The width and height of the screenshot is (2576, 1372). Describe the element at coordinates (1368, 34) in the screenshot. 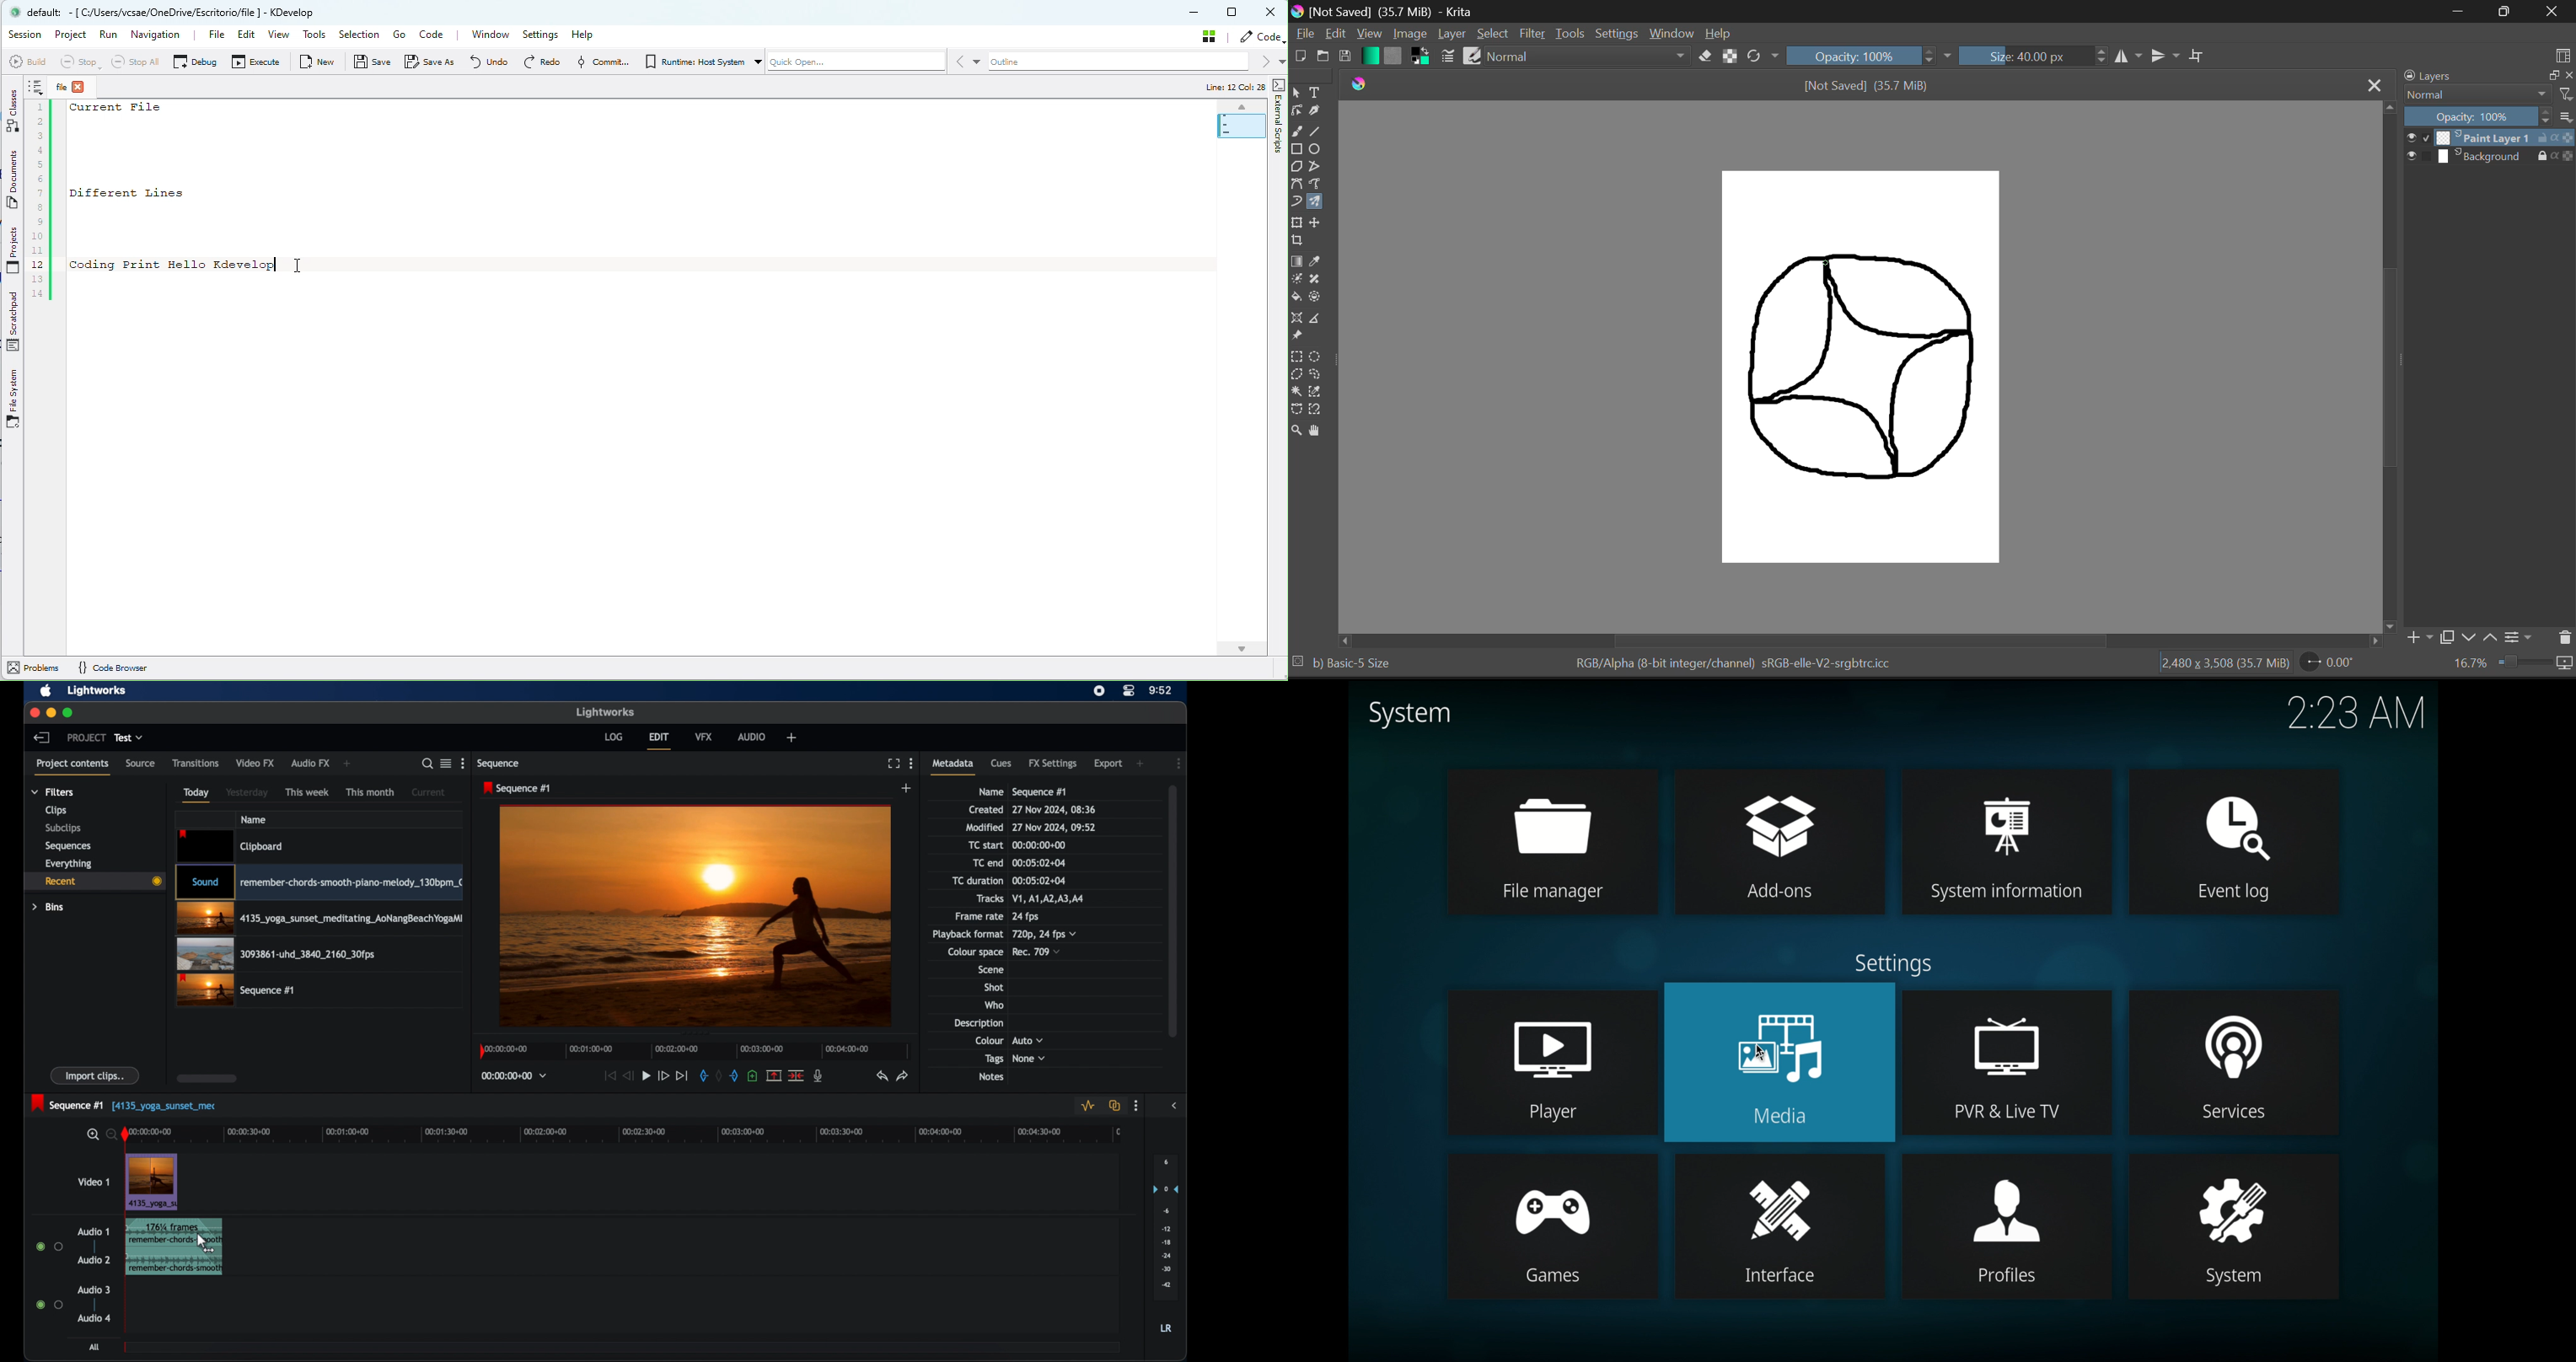

I see `View` at that location.